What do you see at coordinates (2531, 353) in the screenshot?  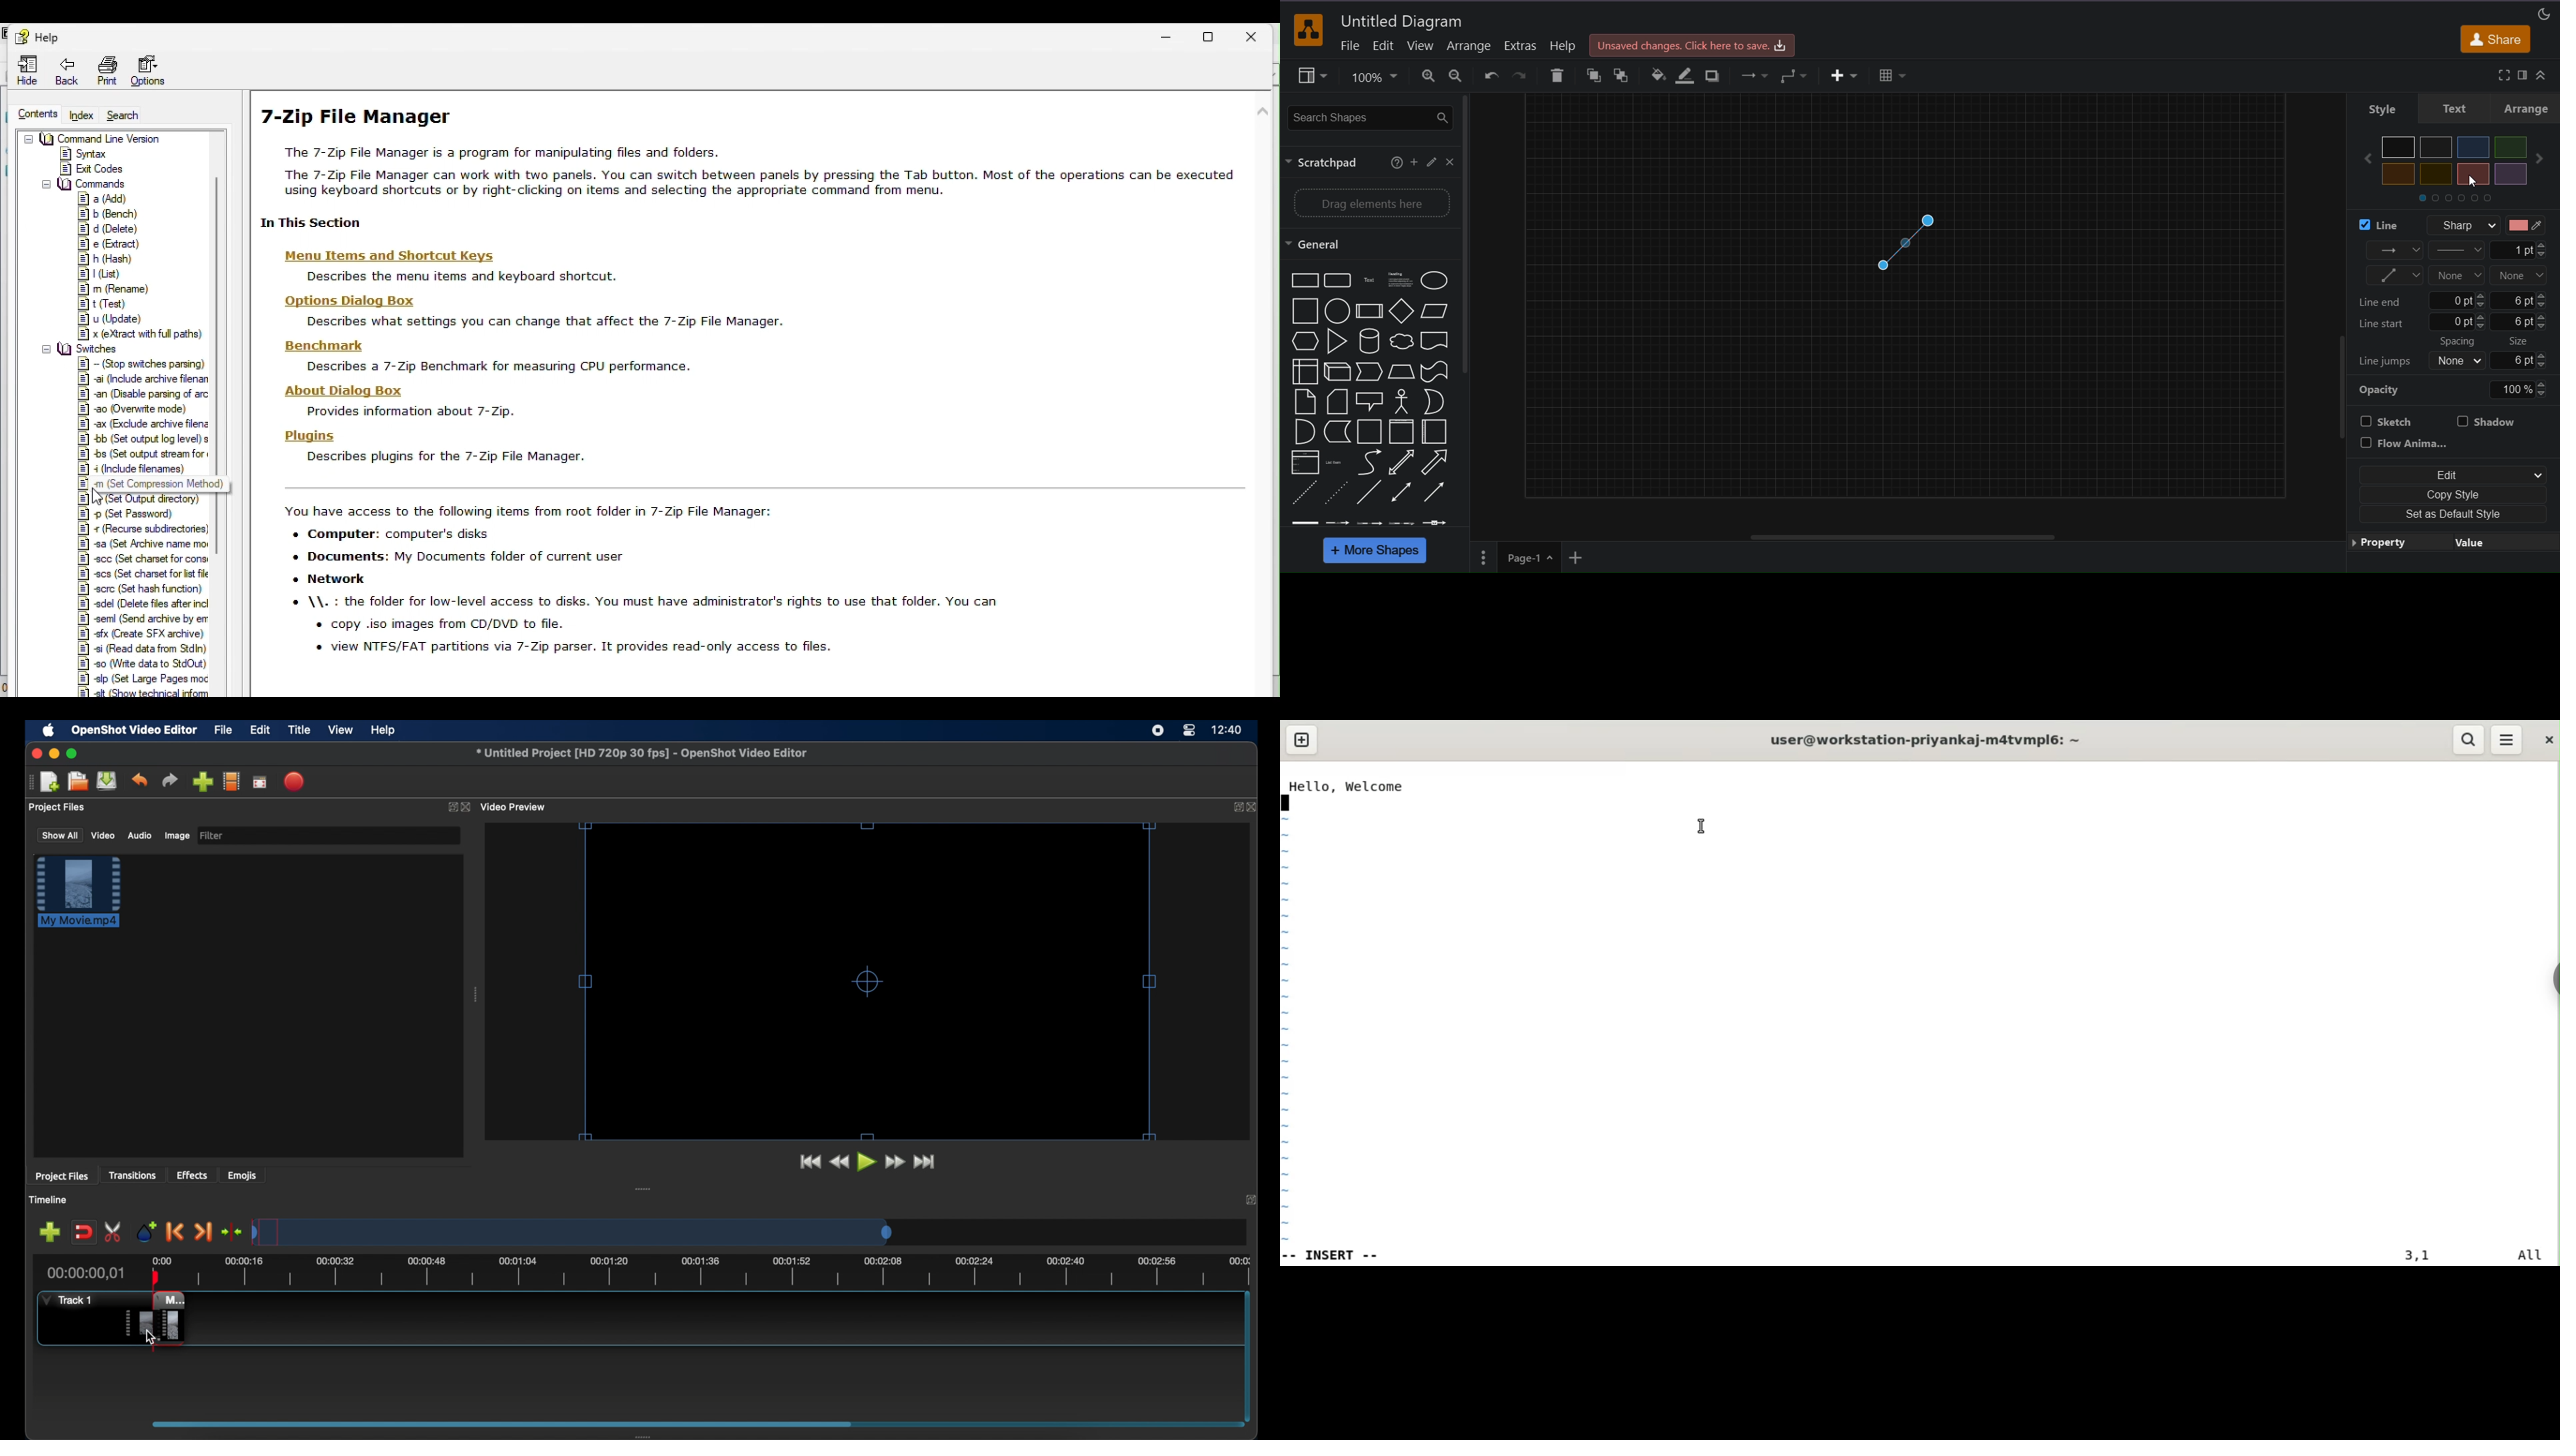 I see `size` at bounding box center [2531, 353].